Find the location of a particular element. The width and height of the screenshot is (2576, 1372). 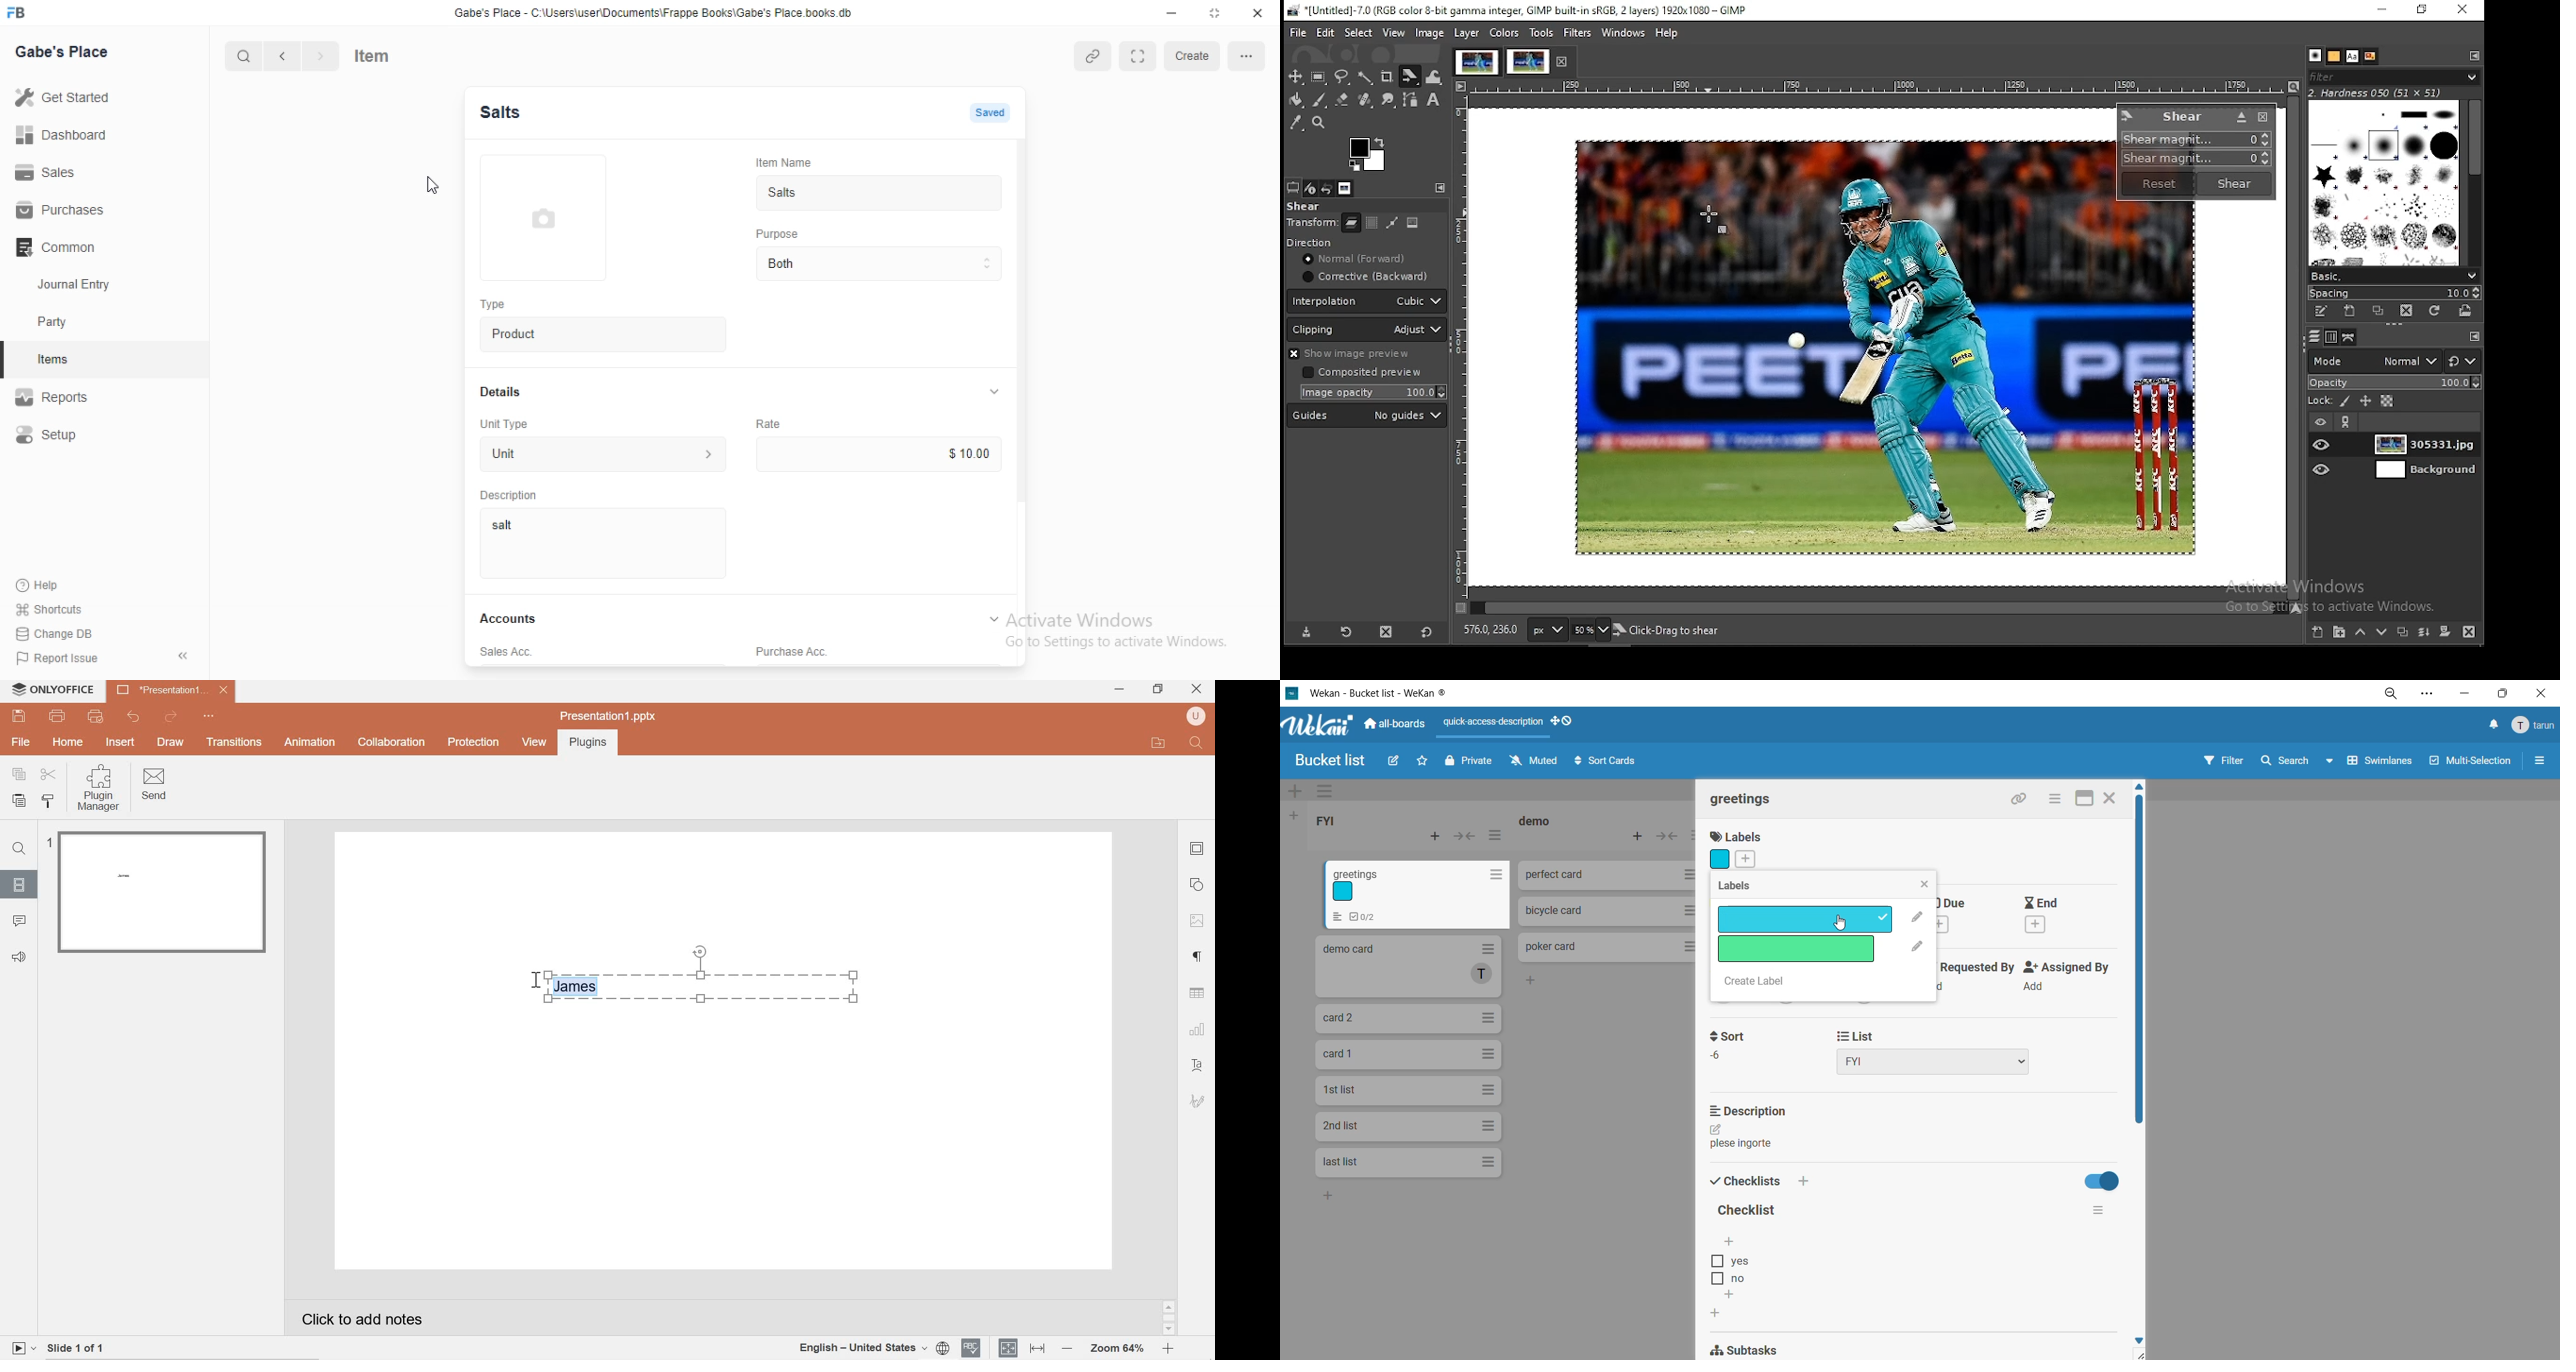

Unit Type is located at coordinates (506, 424).